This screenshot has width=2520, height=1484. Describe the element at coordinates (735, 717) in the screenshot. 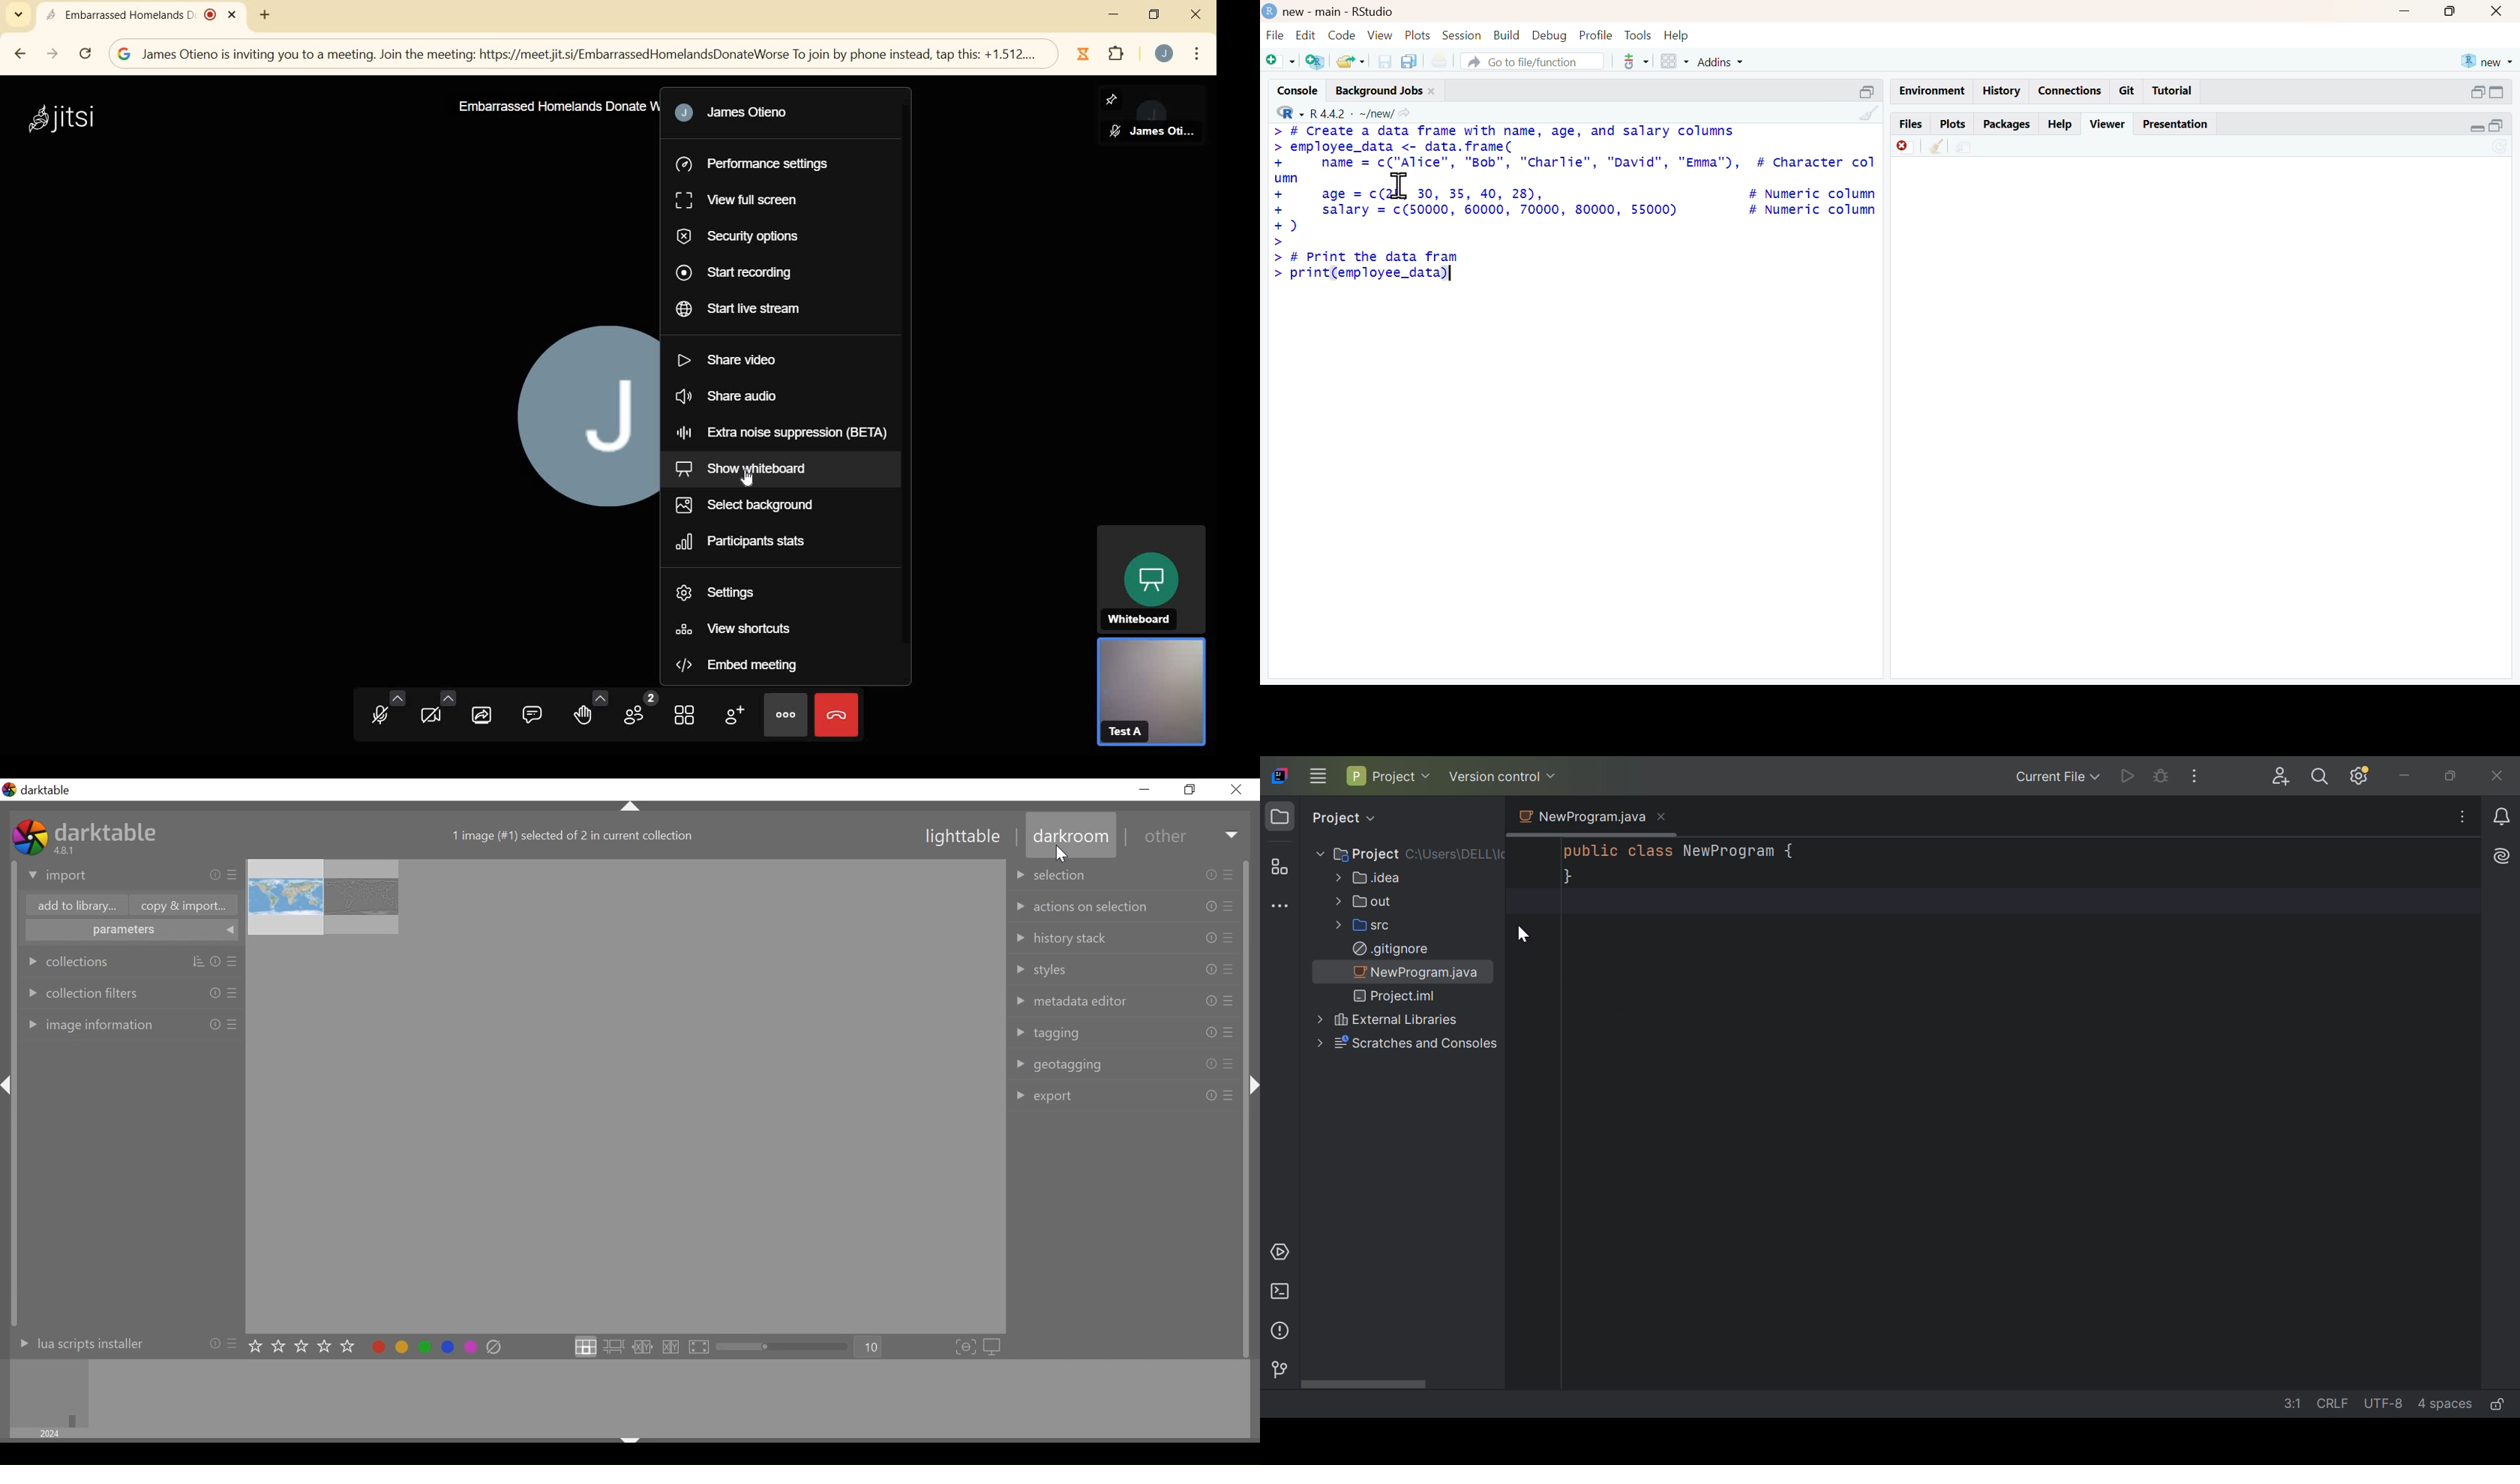

I see `invite people` at that location.